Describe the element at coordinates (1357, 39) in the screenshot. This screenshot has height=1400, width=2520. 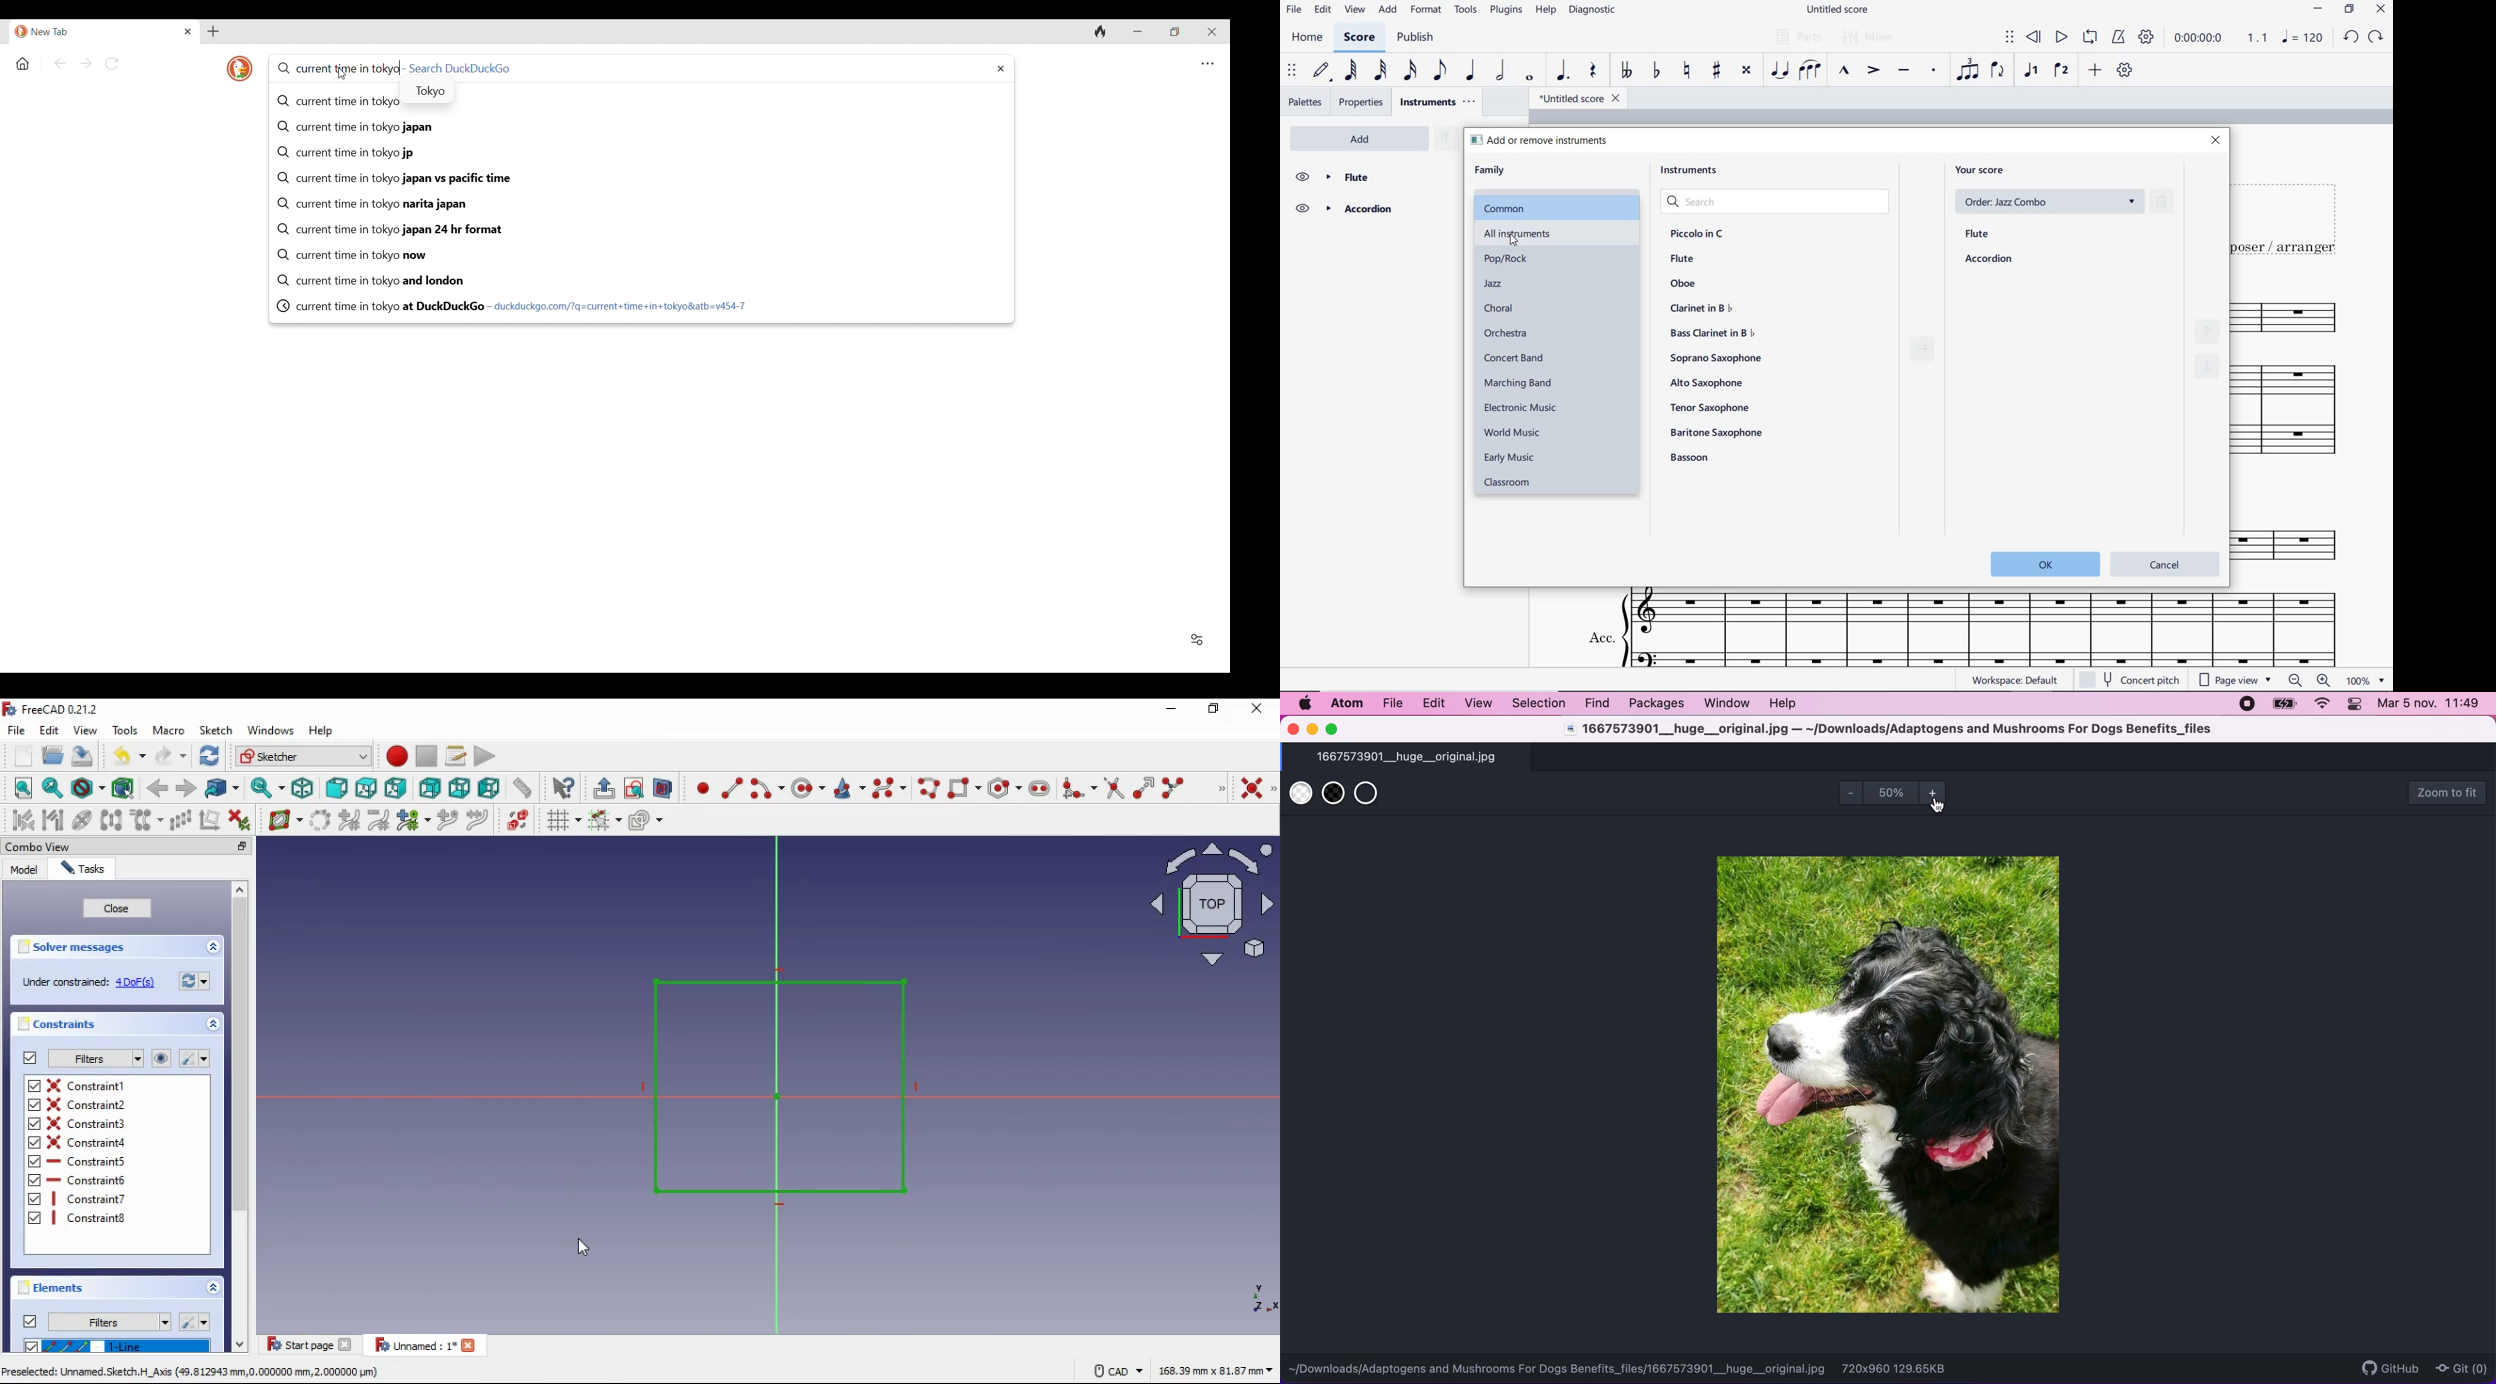
I see `SCORE` at that location.